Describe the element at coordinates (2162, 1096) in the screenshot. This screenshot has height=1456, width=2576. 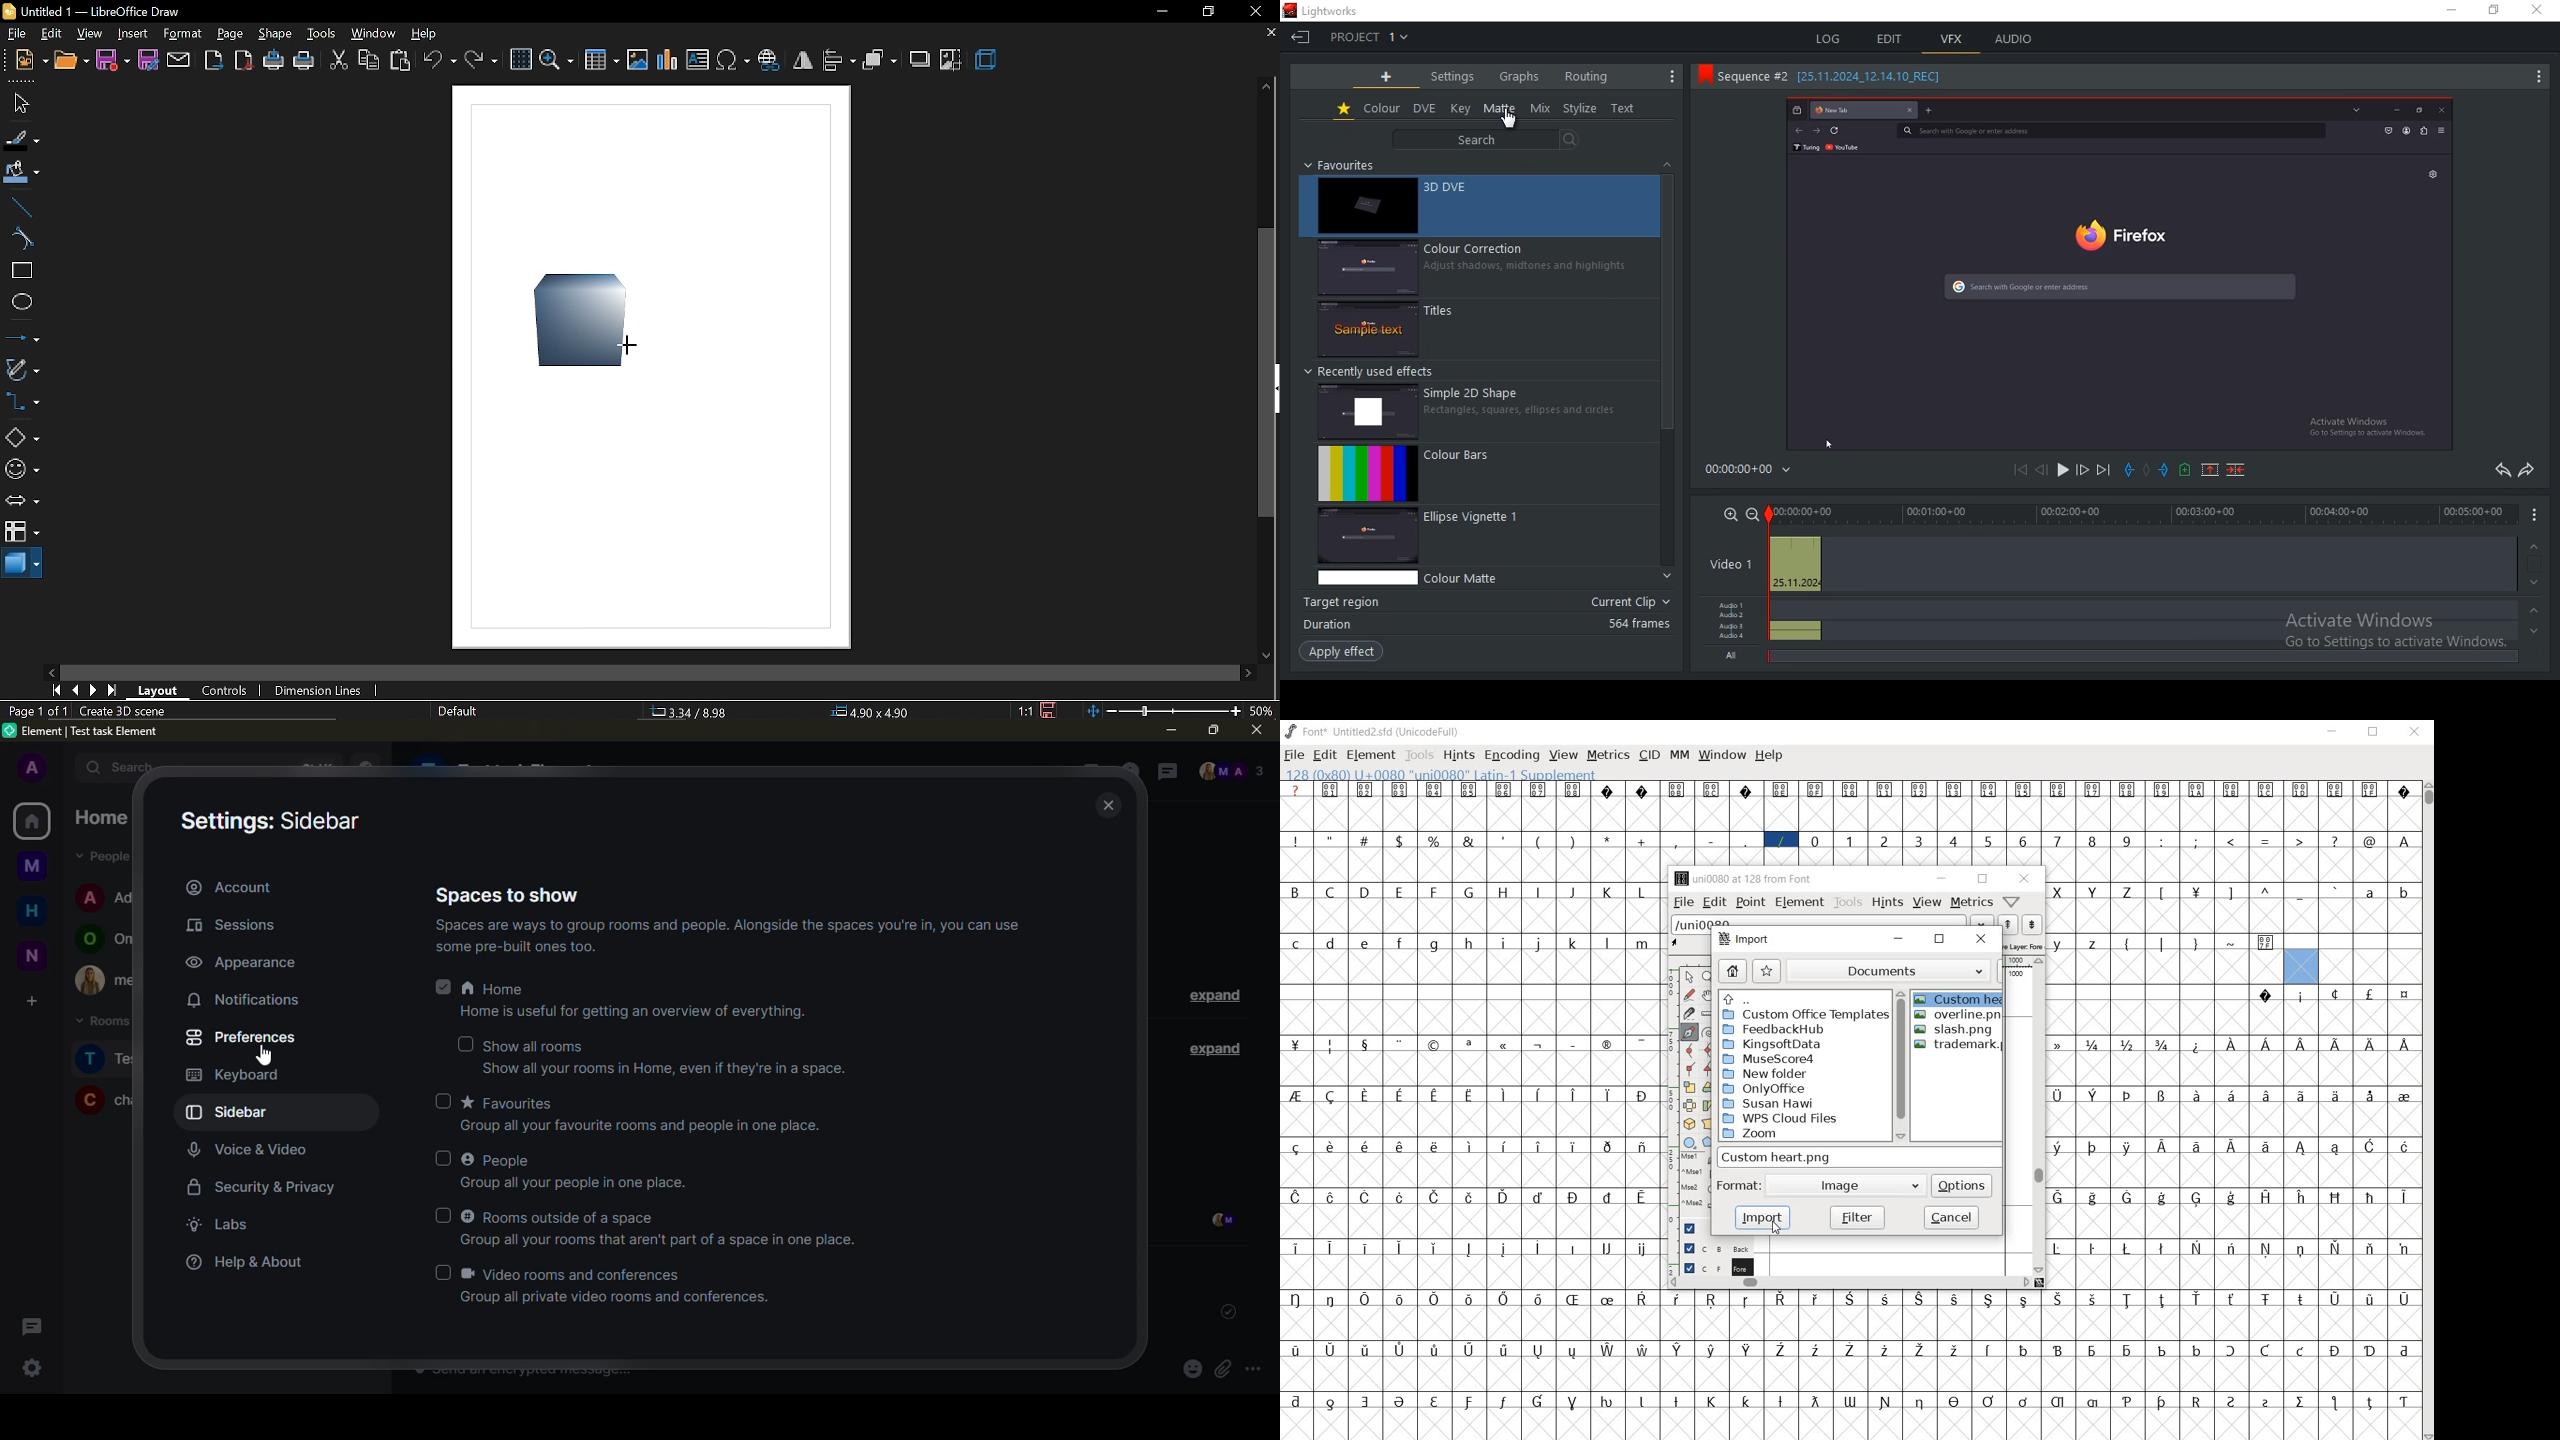
I see `glyph` at that location.